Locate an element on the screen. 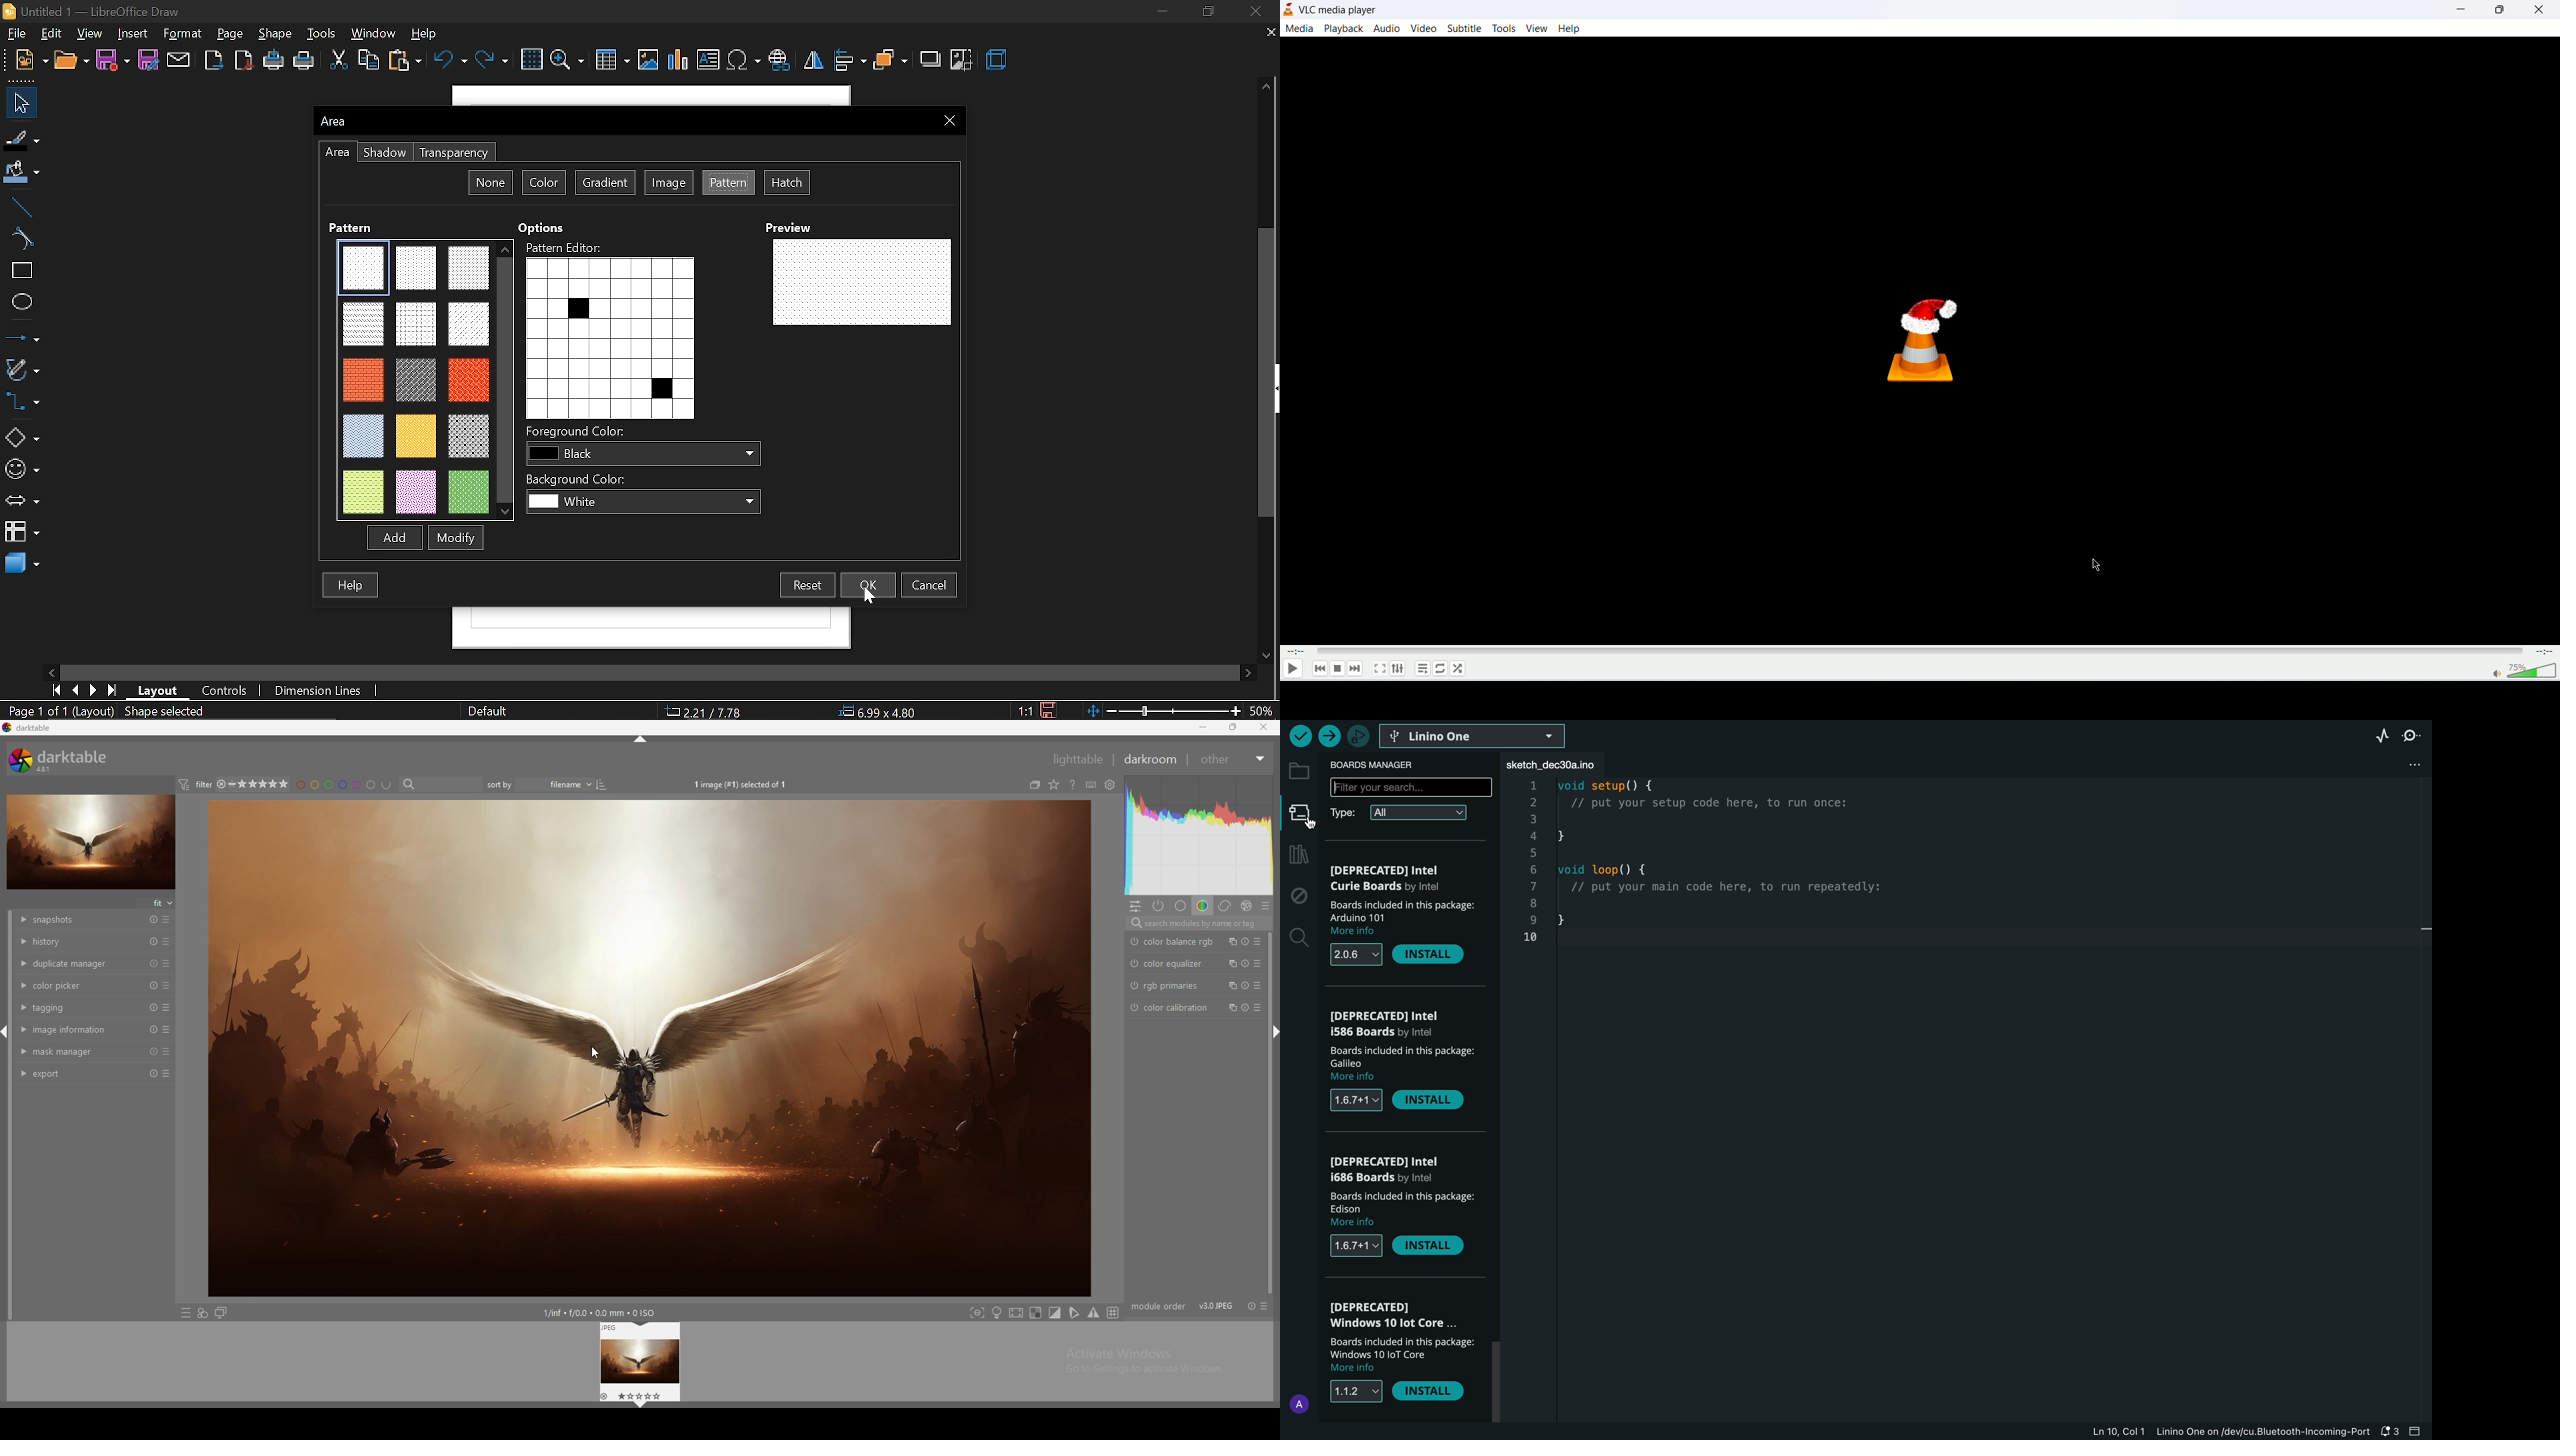 The image size is (2576, 1456). Patterns is located at coordinates (412, 379).